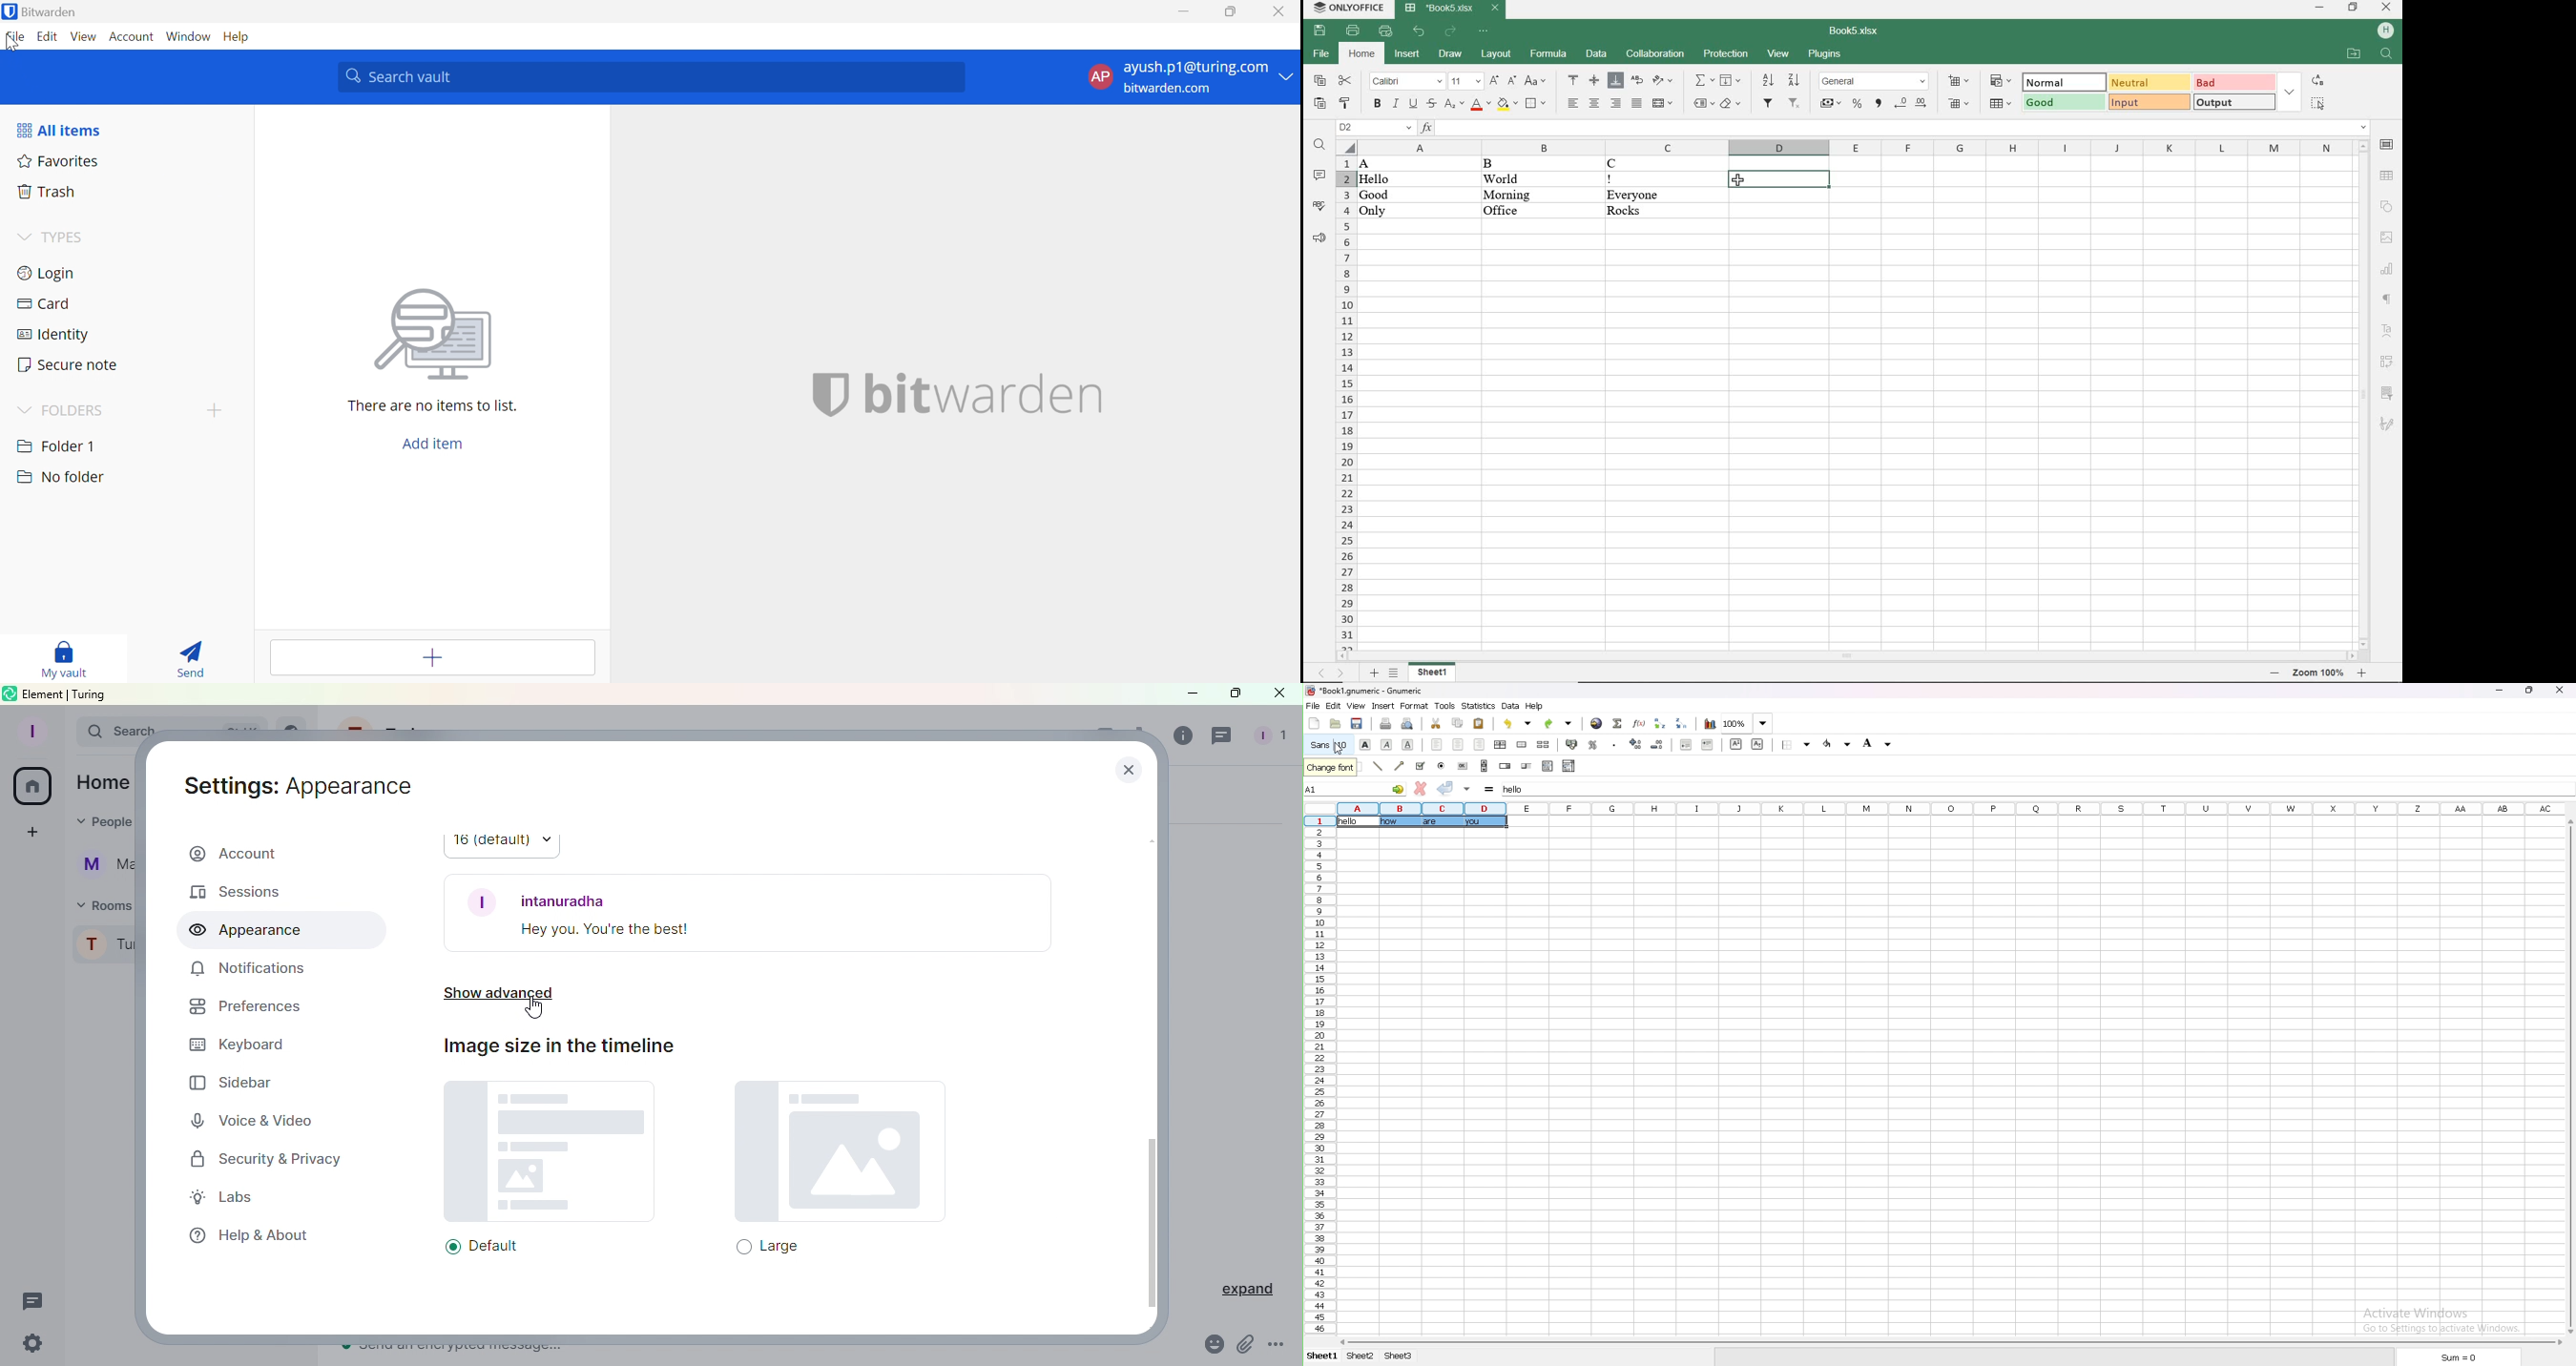 This screenshot has width=2576, height=1372. Describe the element at coordinates (104, 824) in the screenshot. I see `People` at that location.